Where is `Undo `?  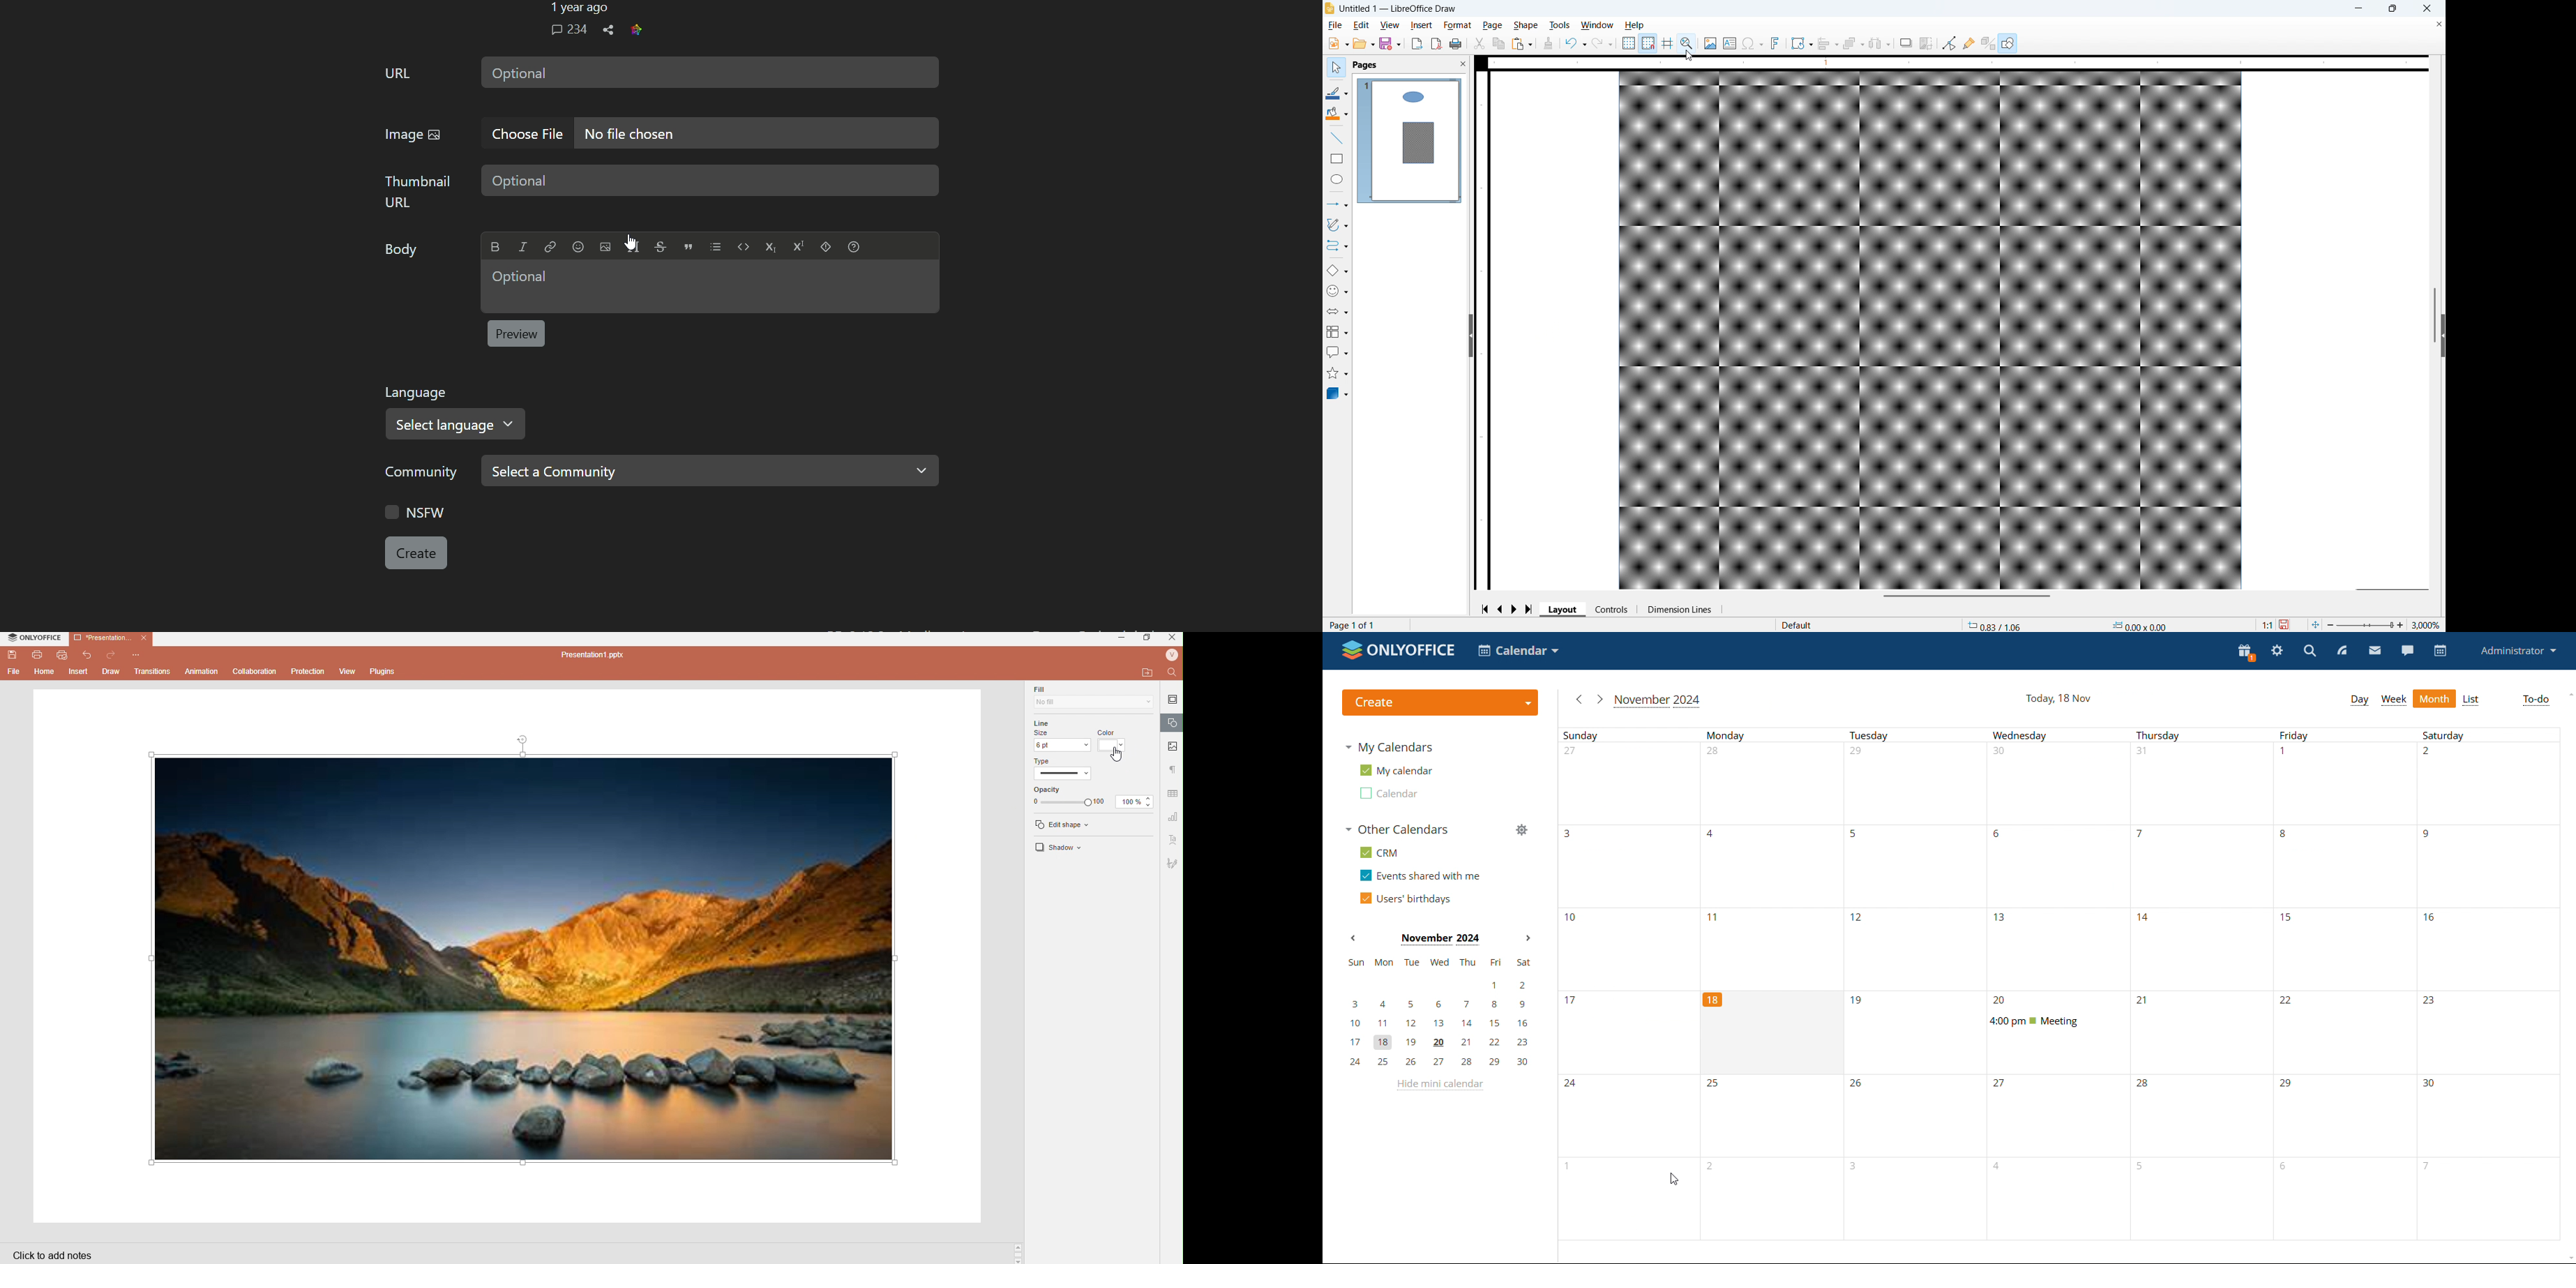 Undo  is located at coordinates (1576, 43).